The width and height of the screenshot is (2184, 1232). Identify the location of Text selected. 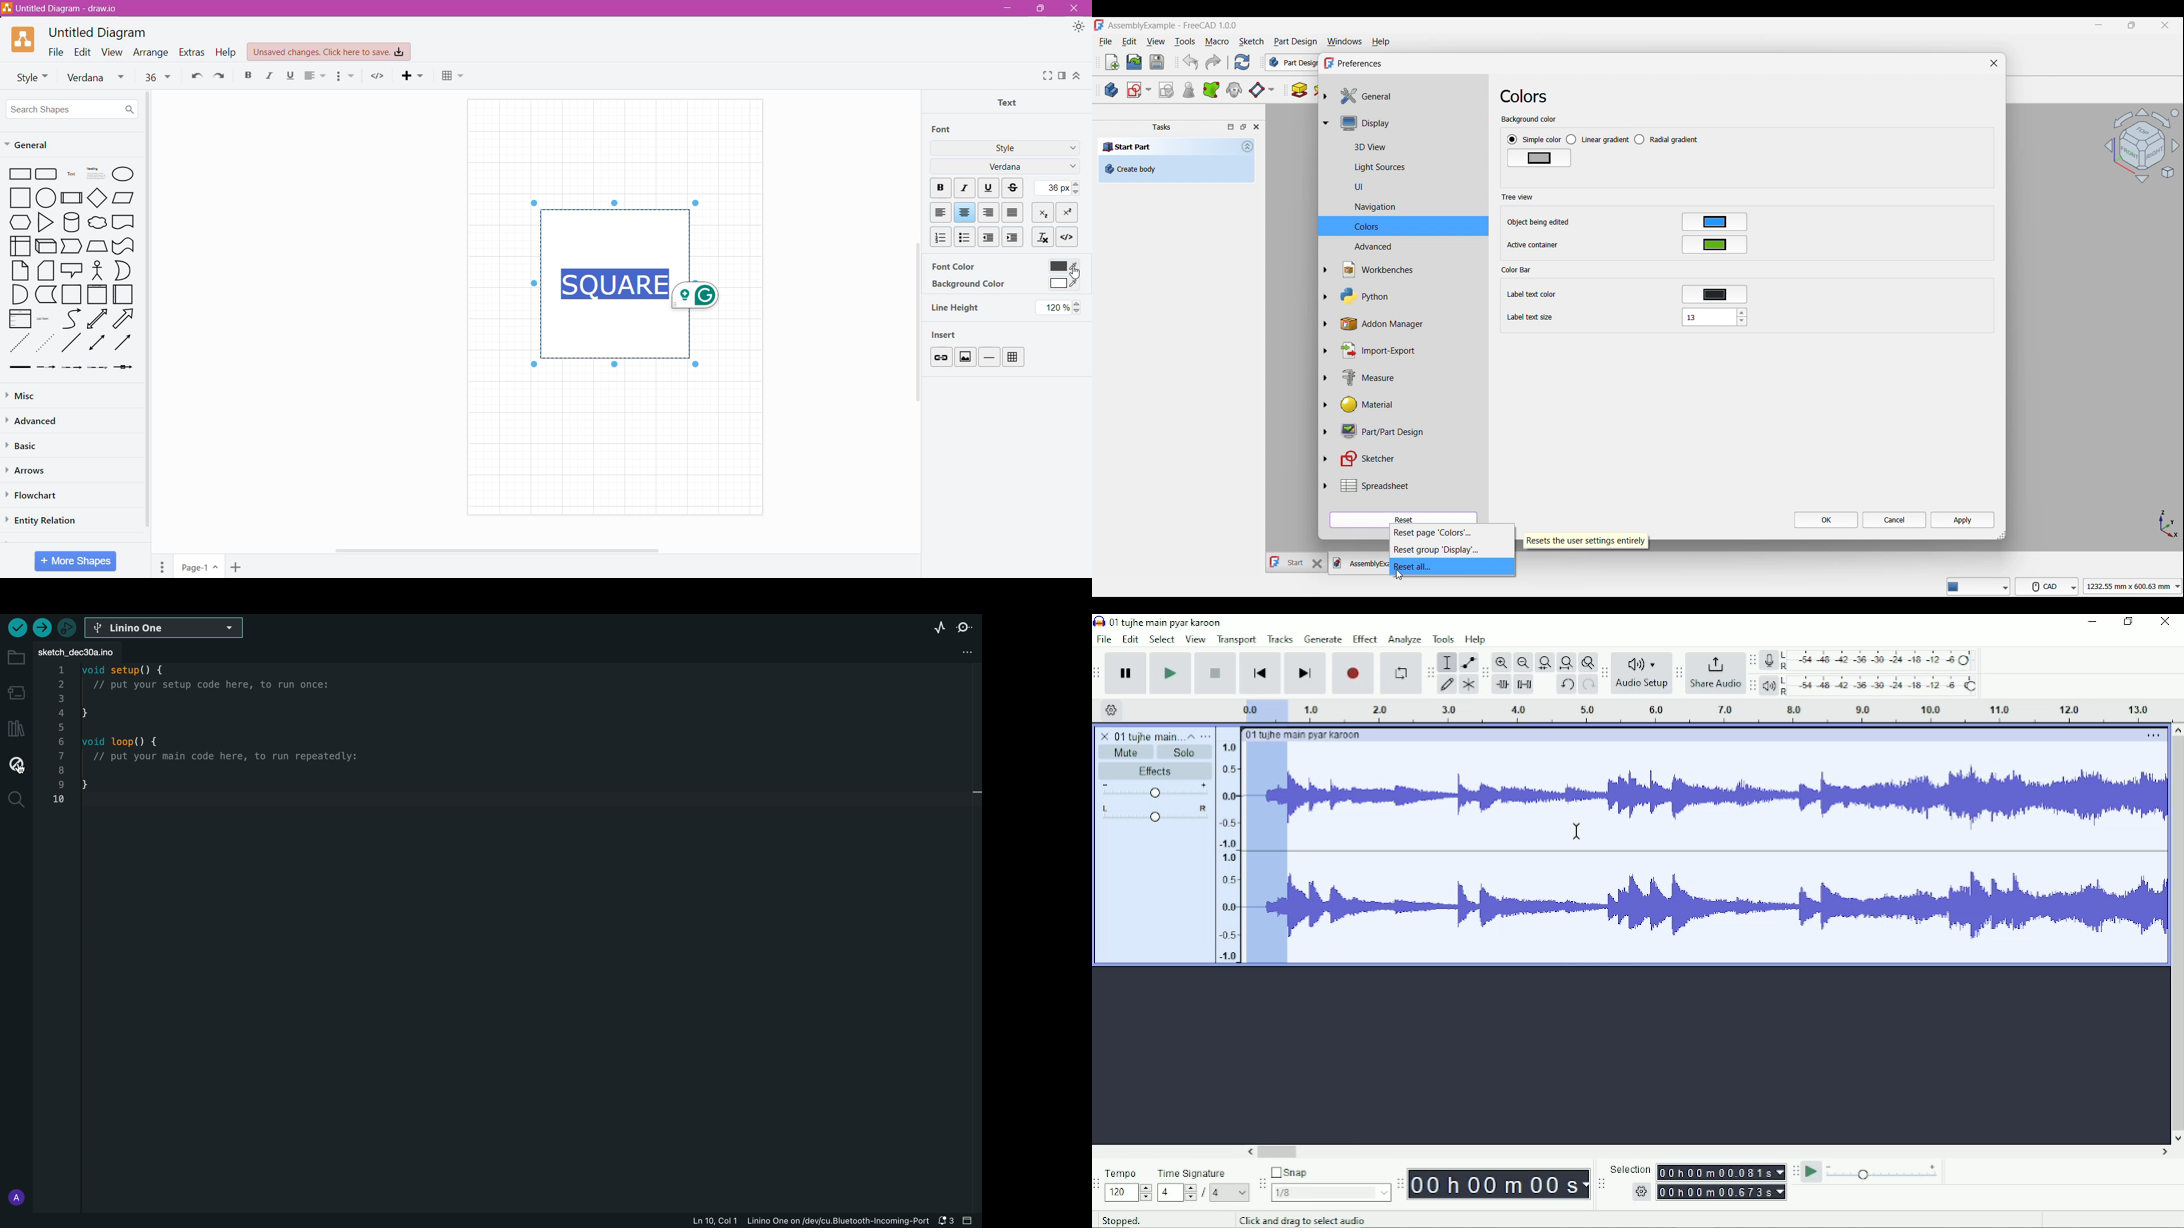
(614, 283).